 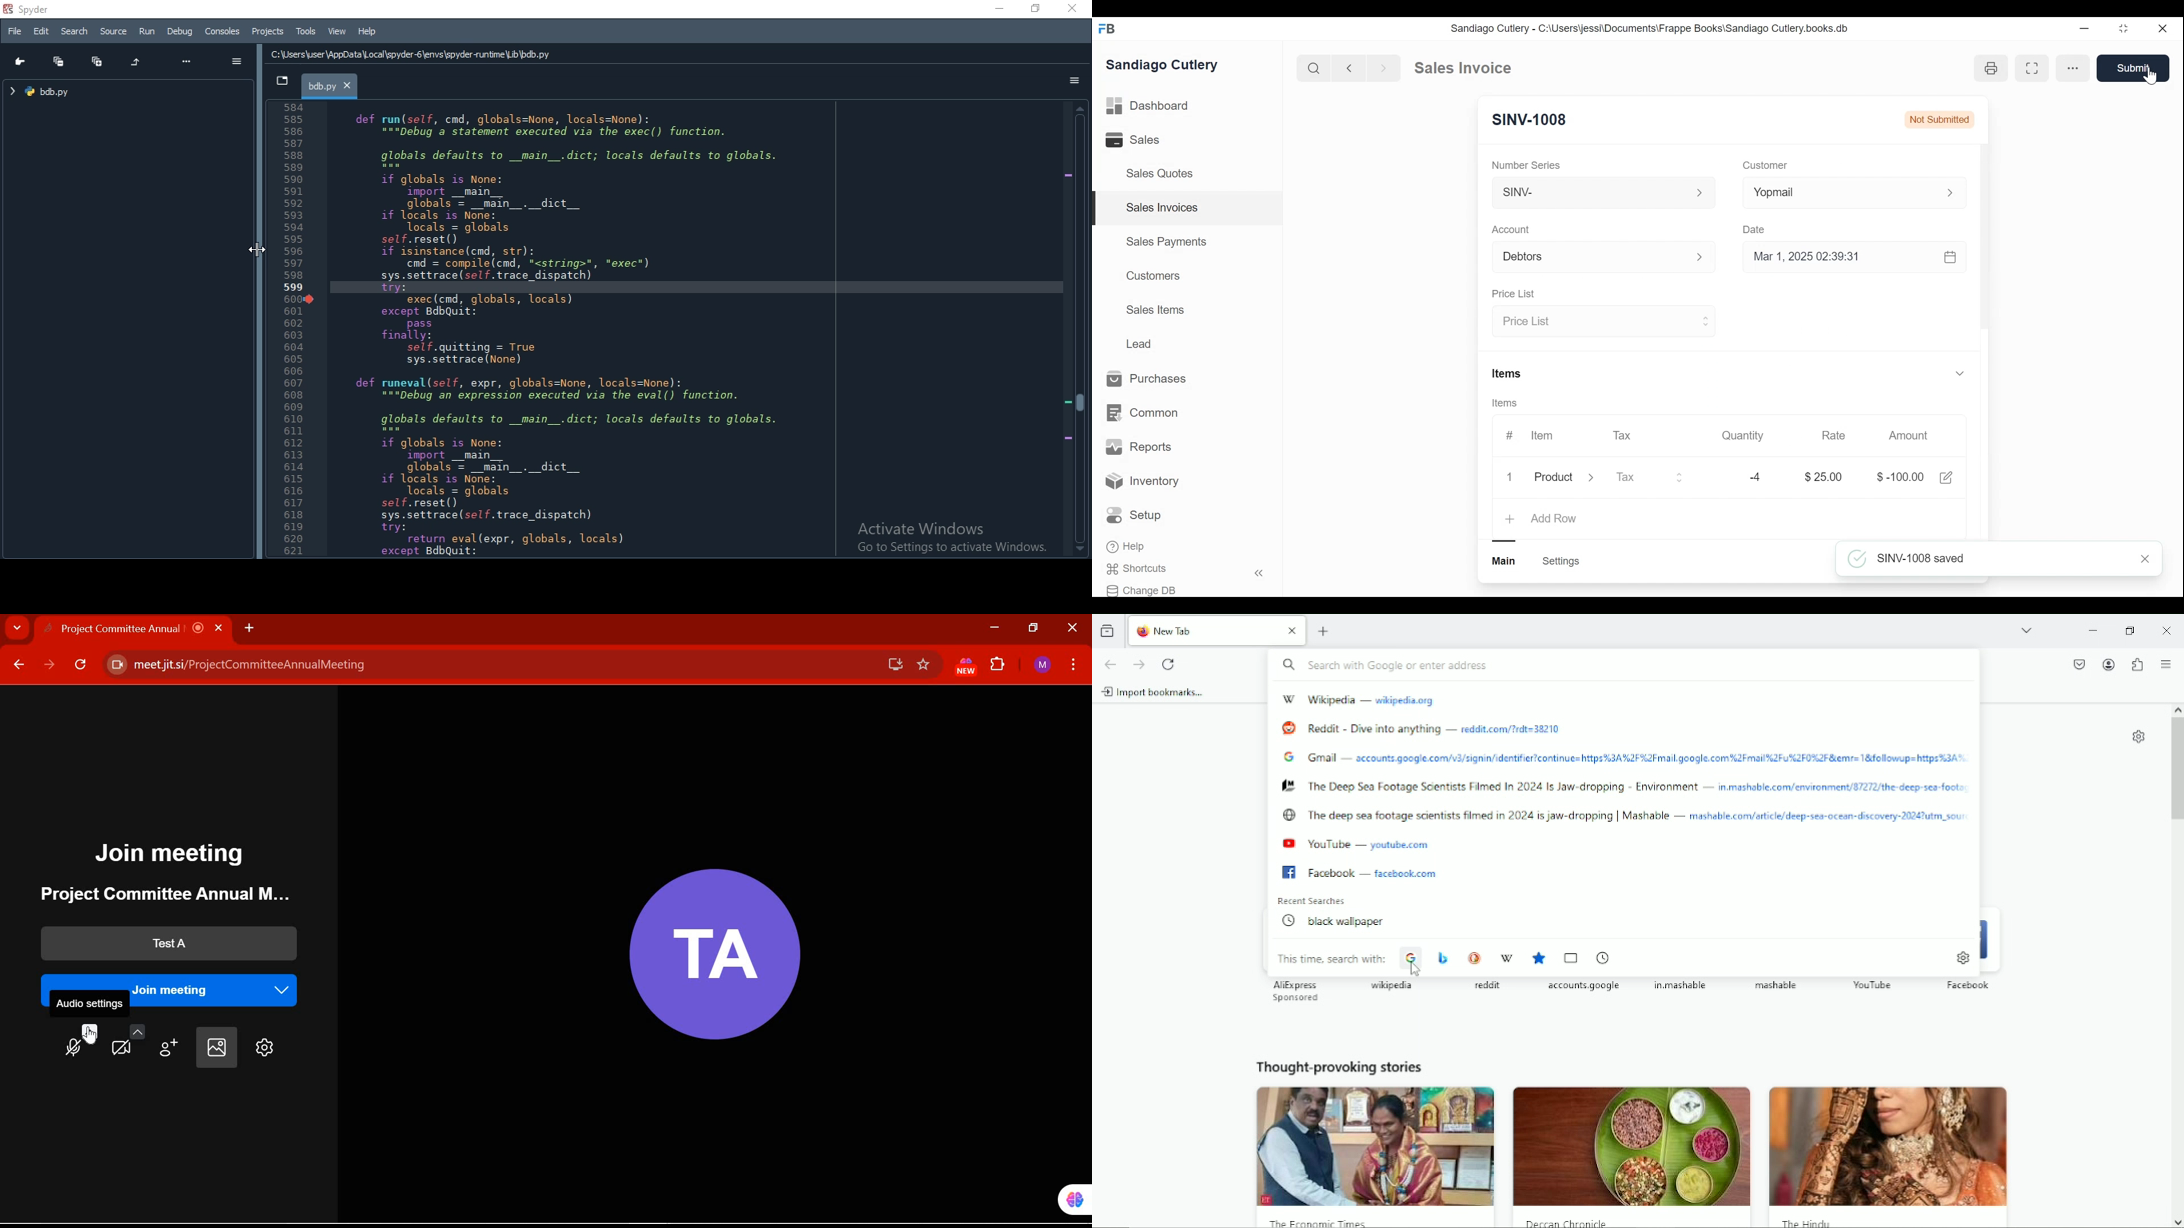 What do you see at coordinates (2176, 707) in the screenshot?
I see `scroll up` at bounding box center [2176, 707].